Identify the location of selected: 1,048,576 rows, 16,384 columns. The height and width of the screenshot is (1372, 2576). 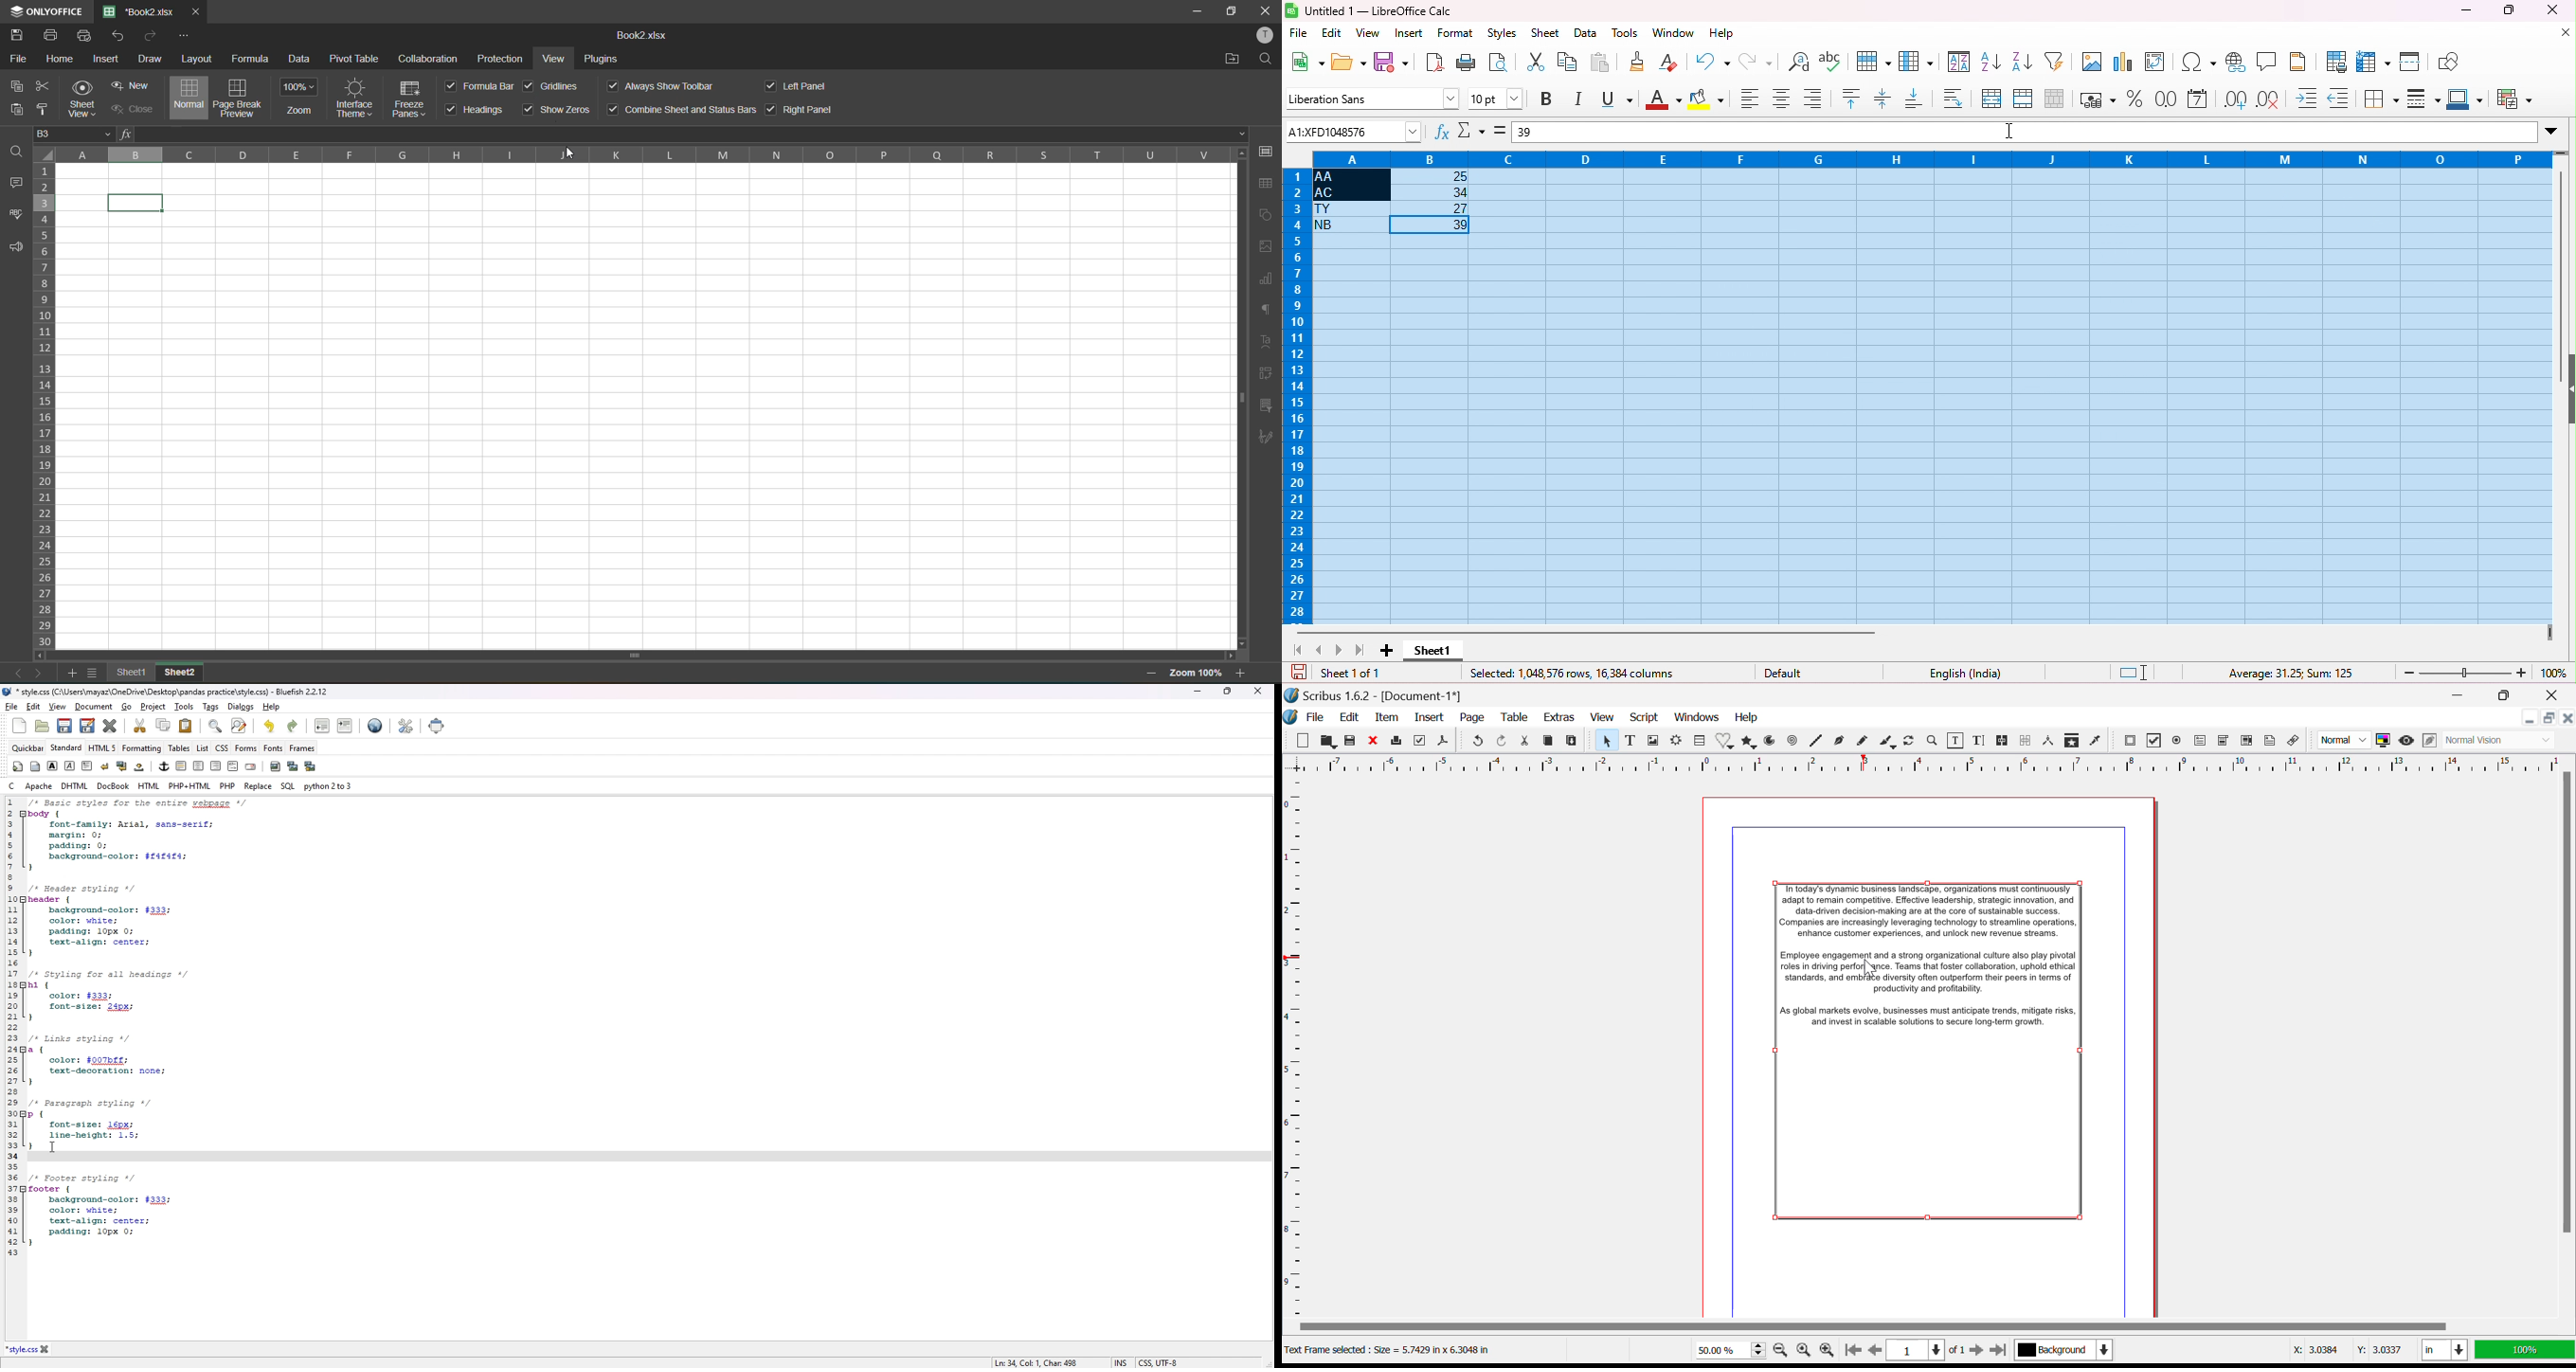
(1574, 674).